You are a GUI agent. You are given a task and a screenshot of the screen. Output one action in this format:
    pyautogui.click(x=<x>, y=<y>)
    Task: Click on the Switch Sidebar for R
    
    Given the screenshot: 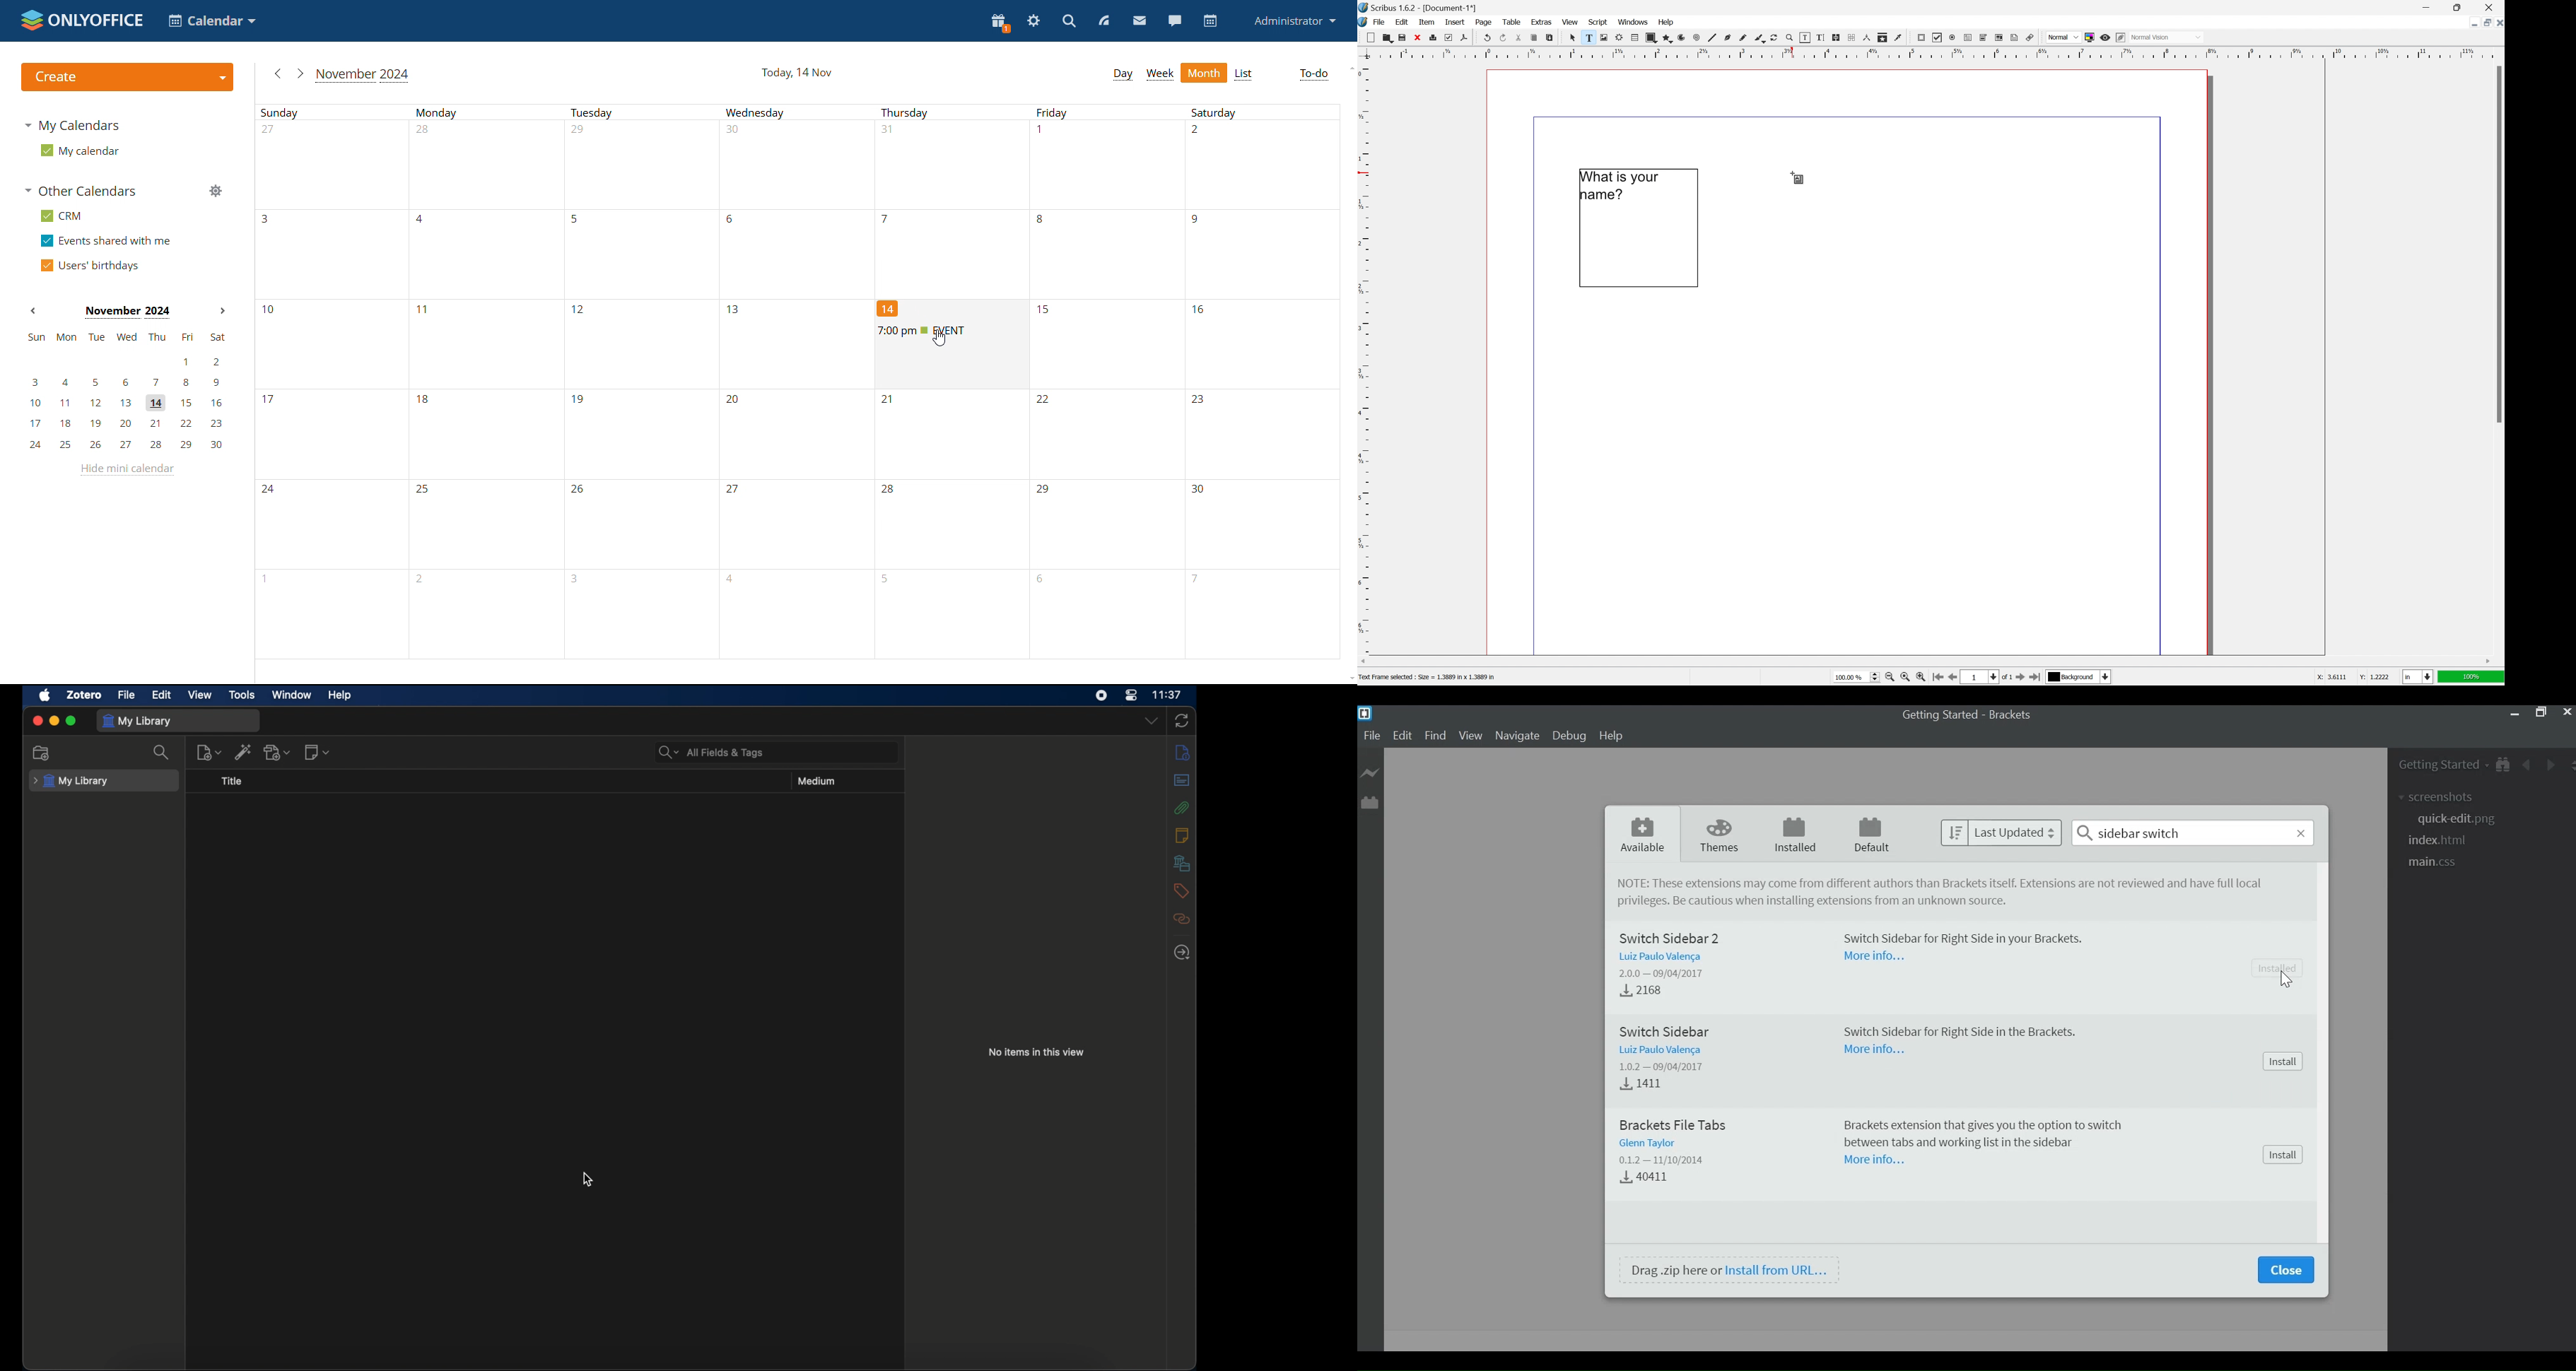 What is the action you would take?
    pyautogui.click(x=1953, y=1030)
    